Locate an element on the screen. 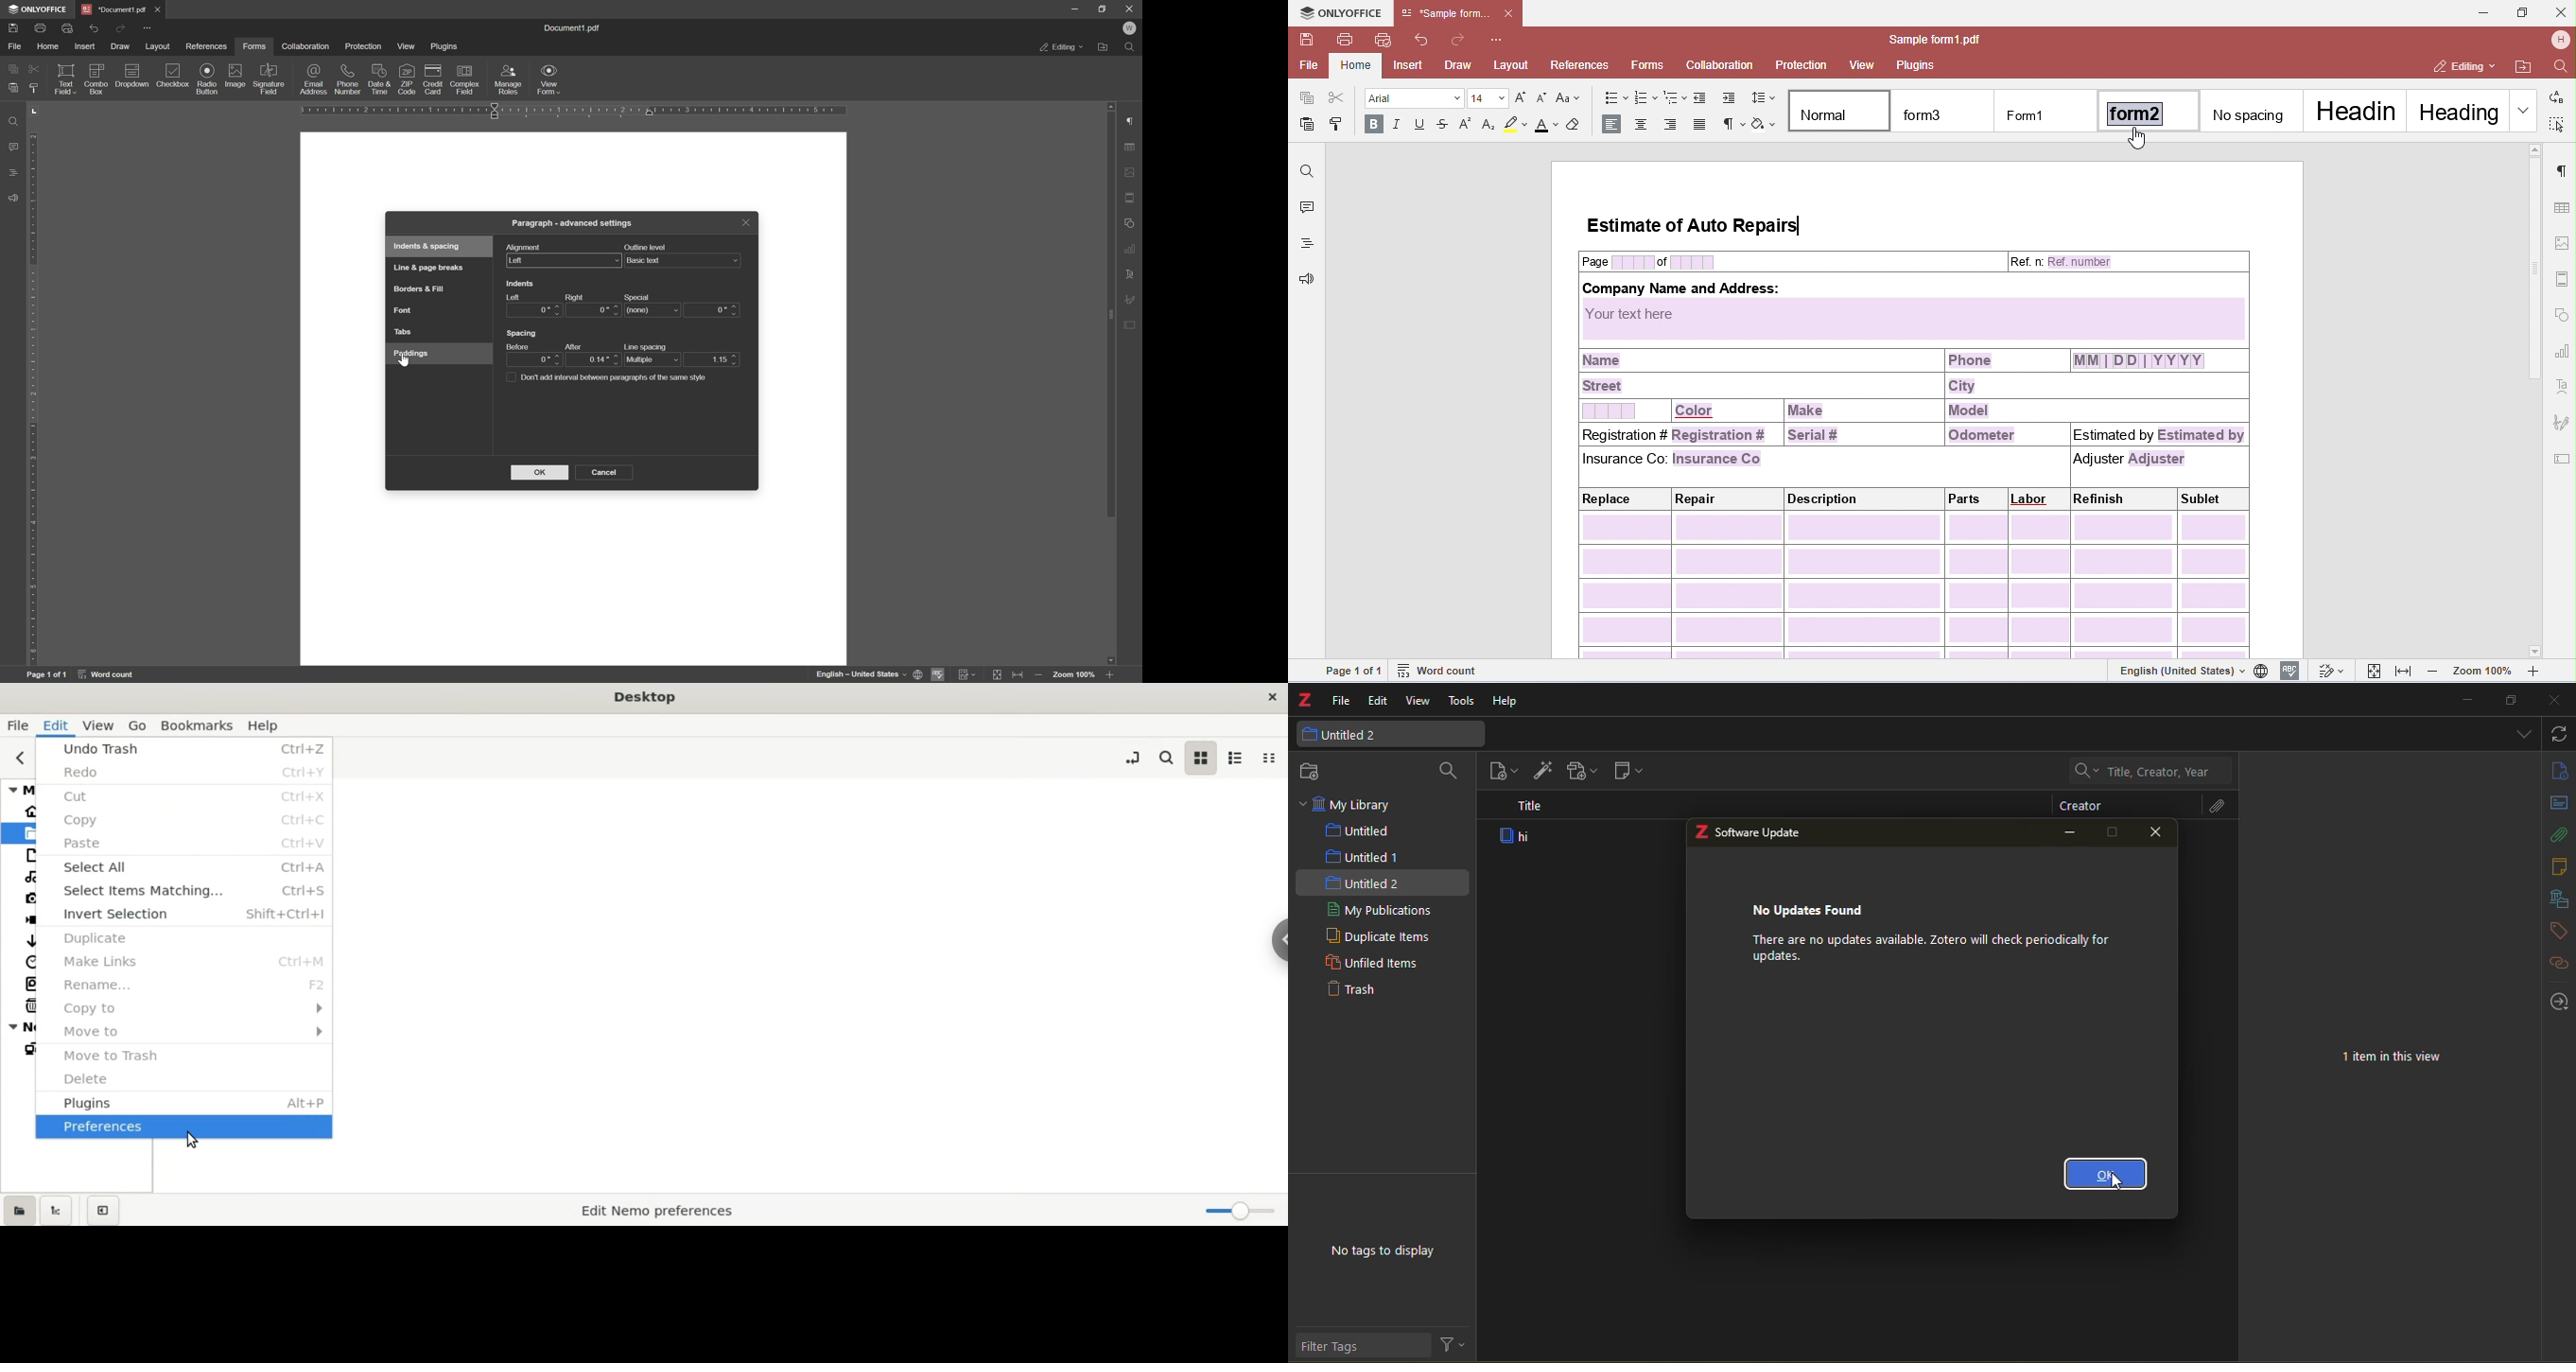 This screenshot has width=2576, height=1372. multiple is located at coordinates (653, 359).